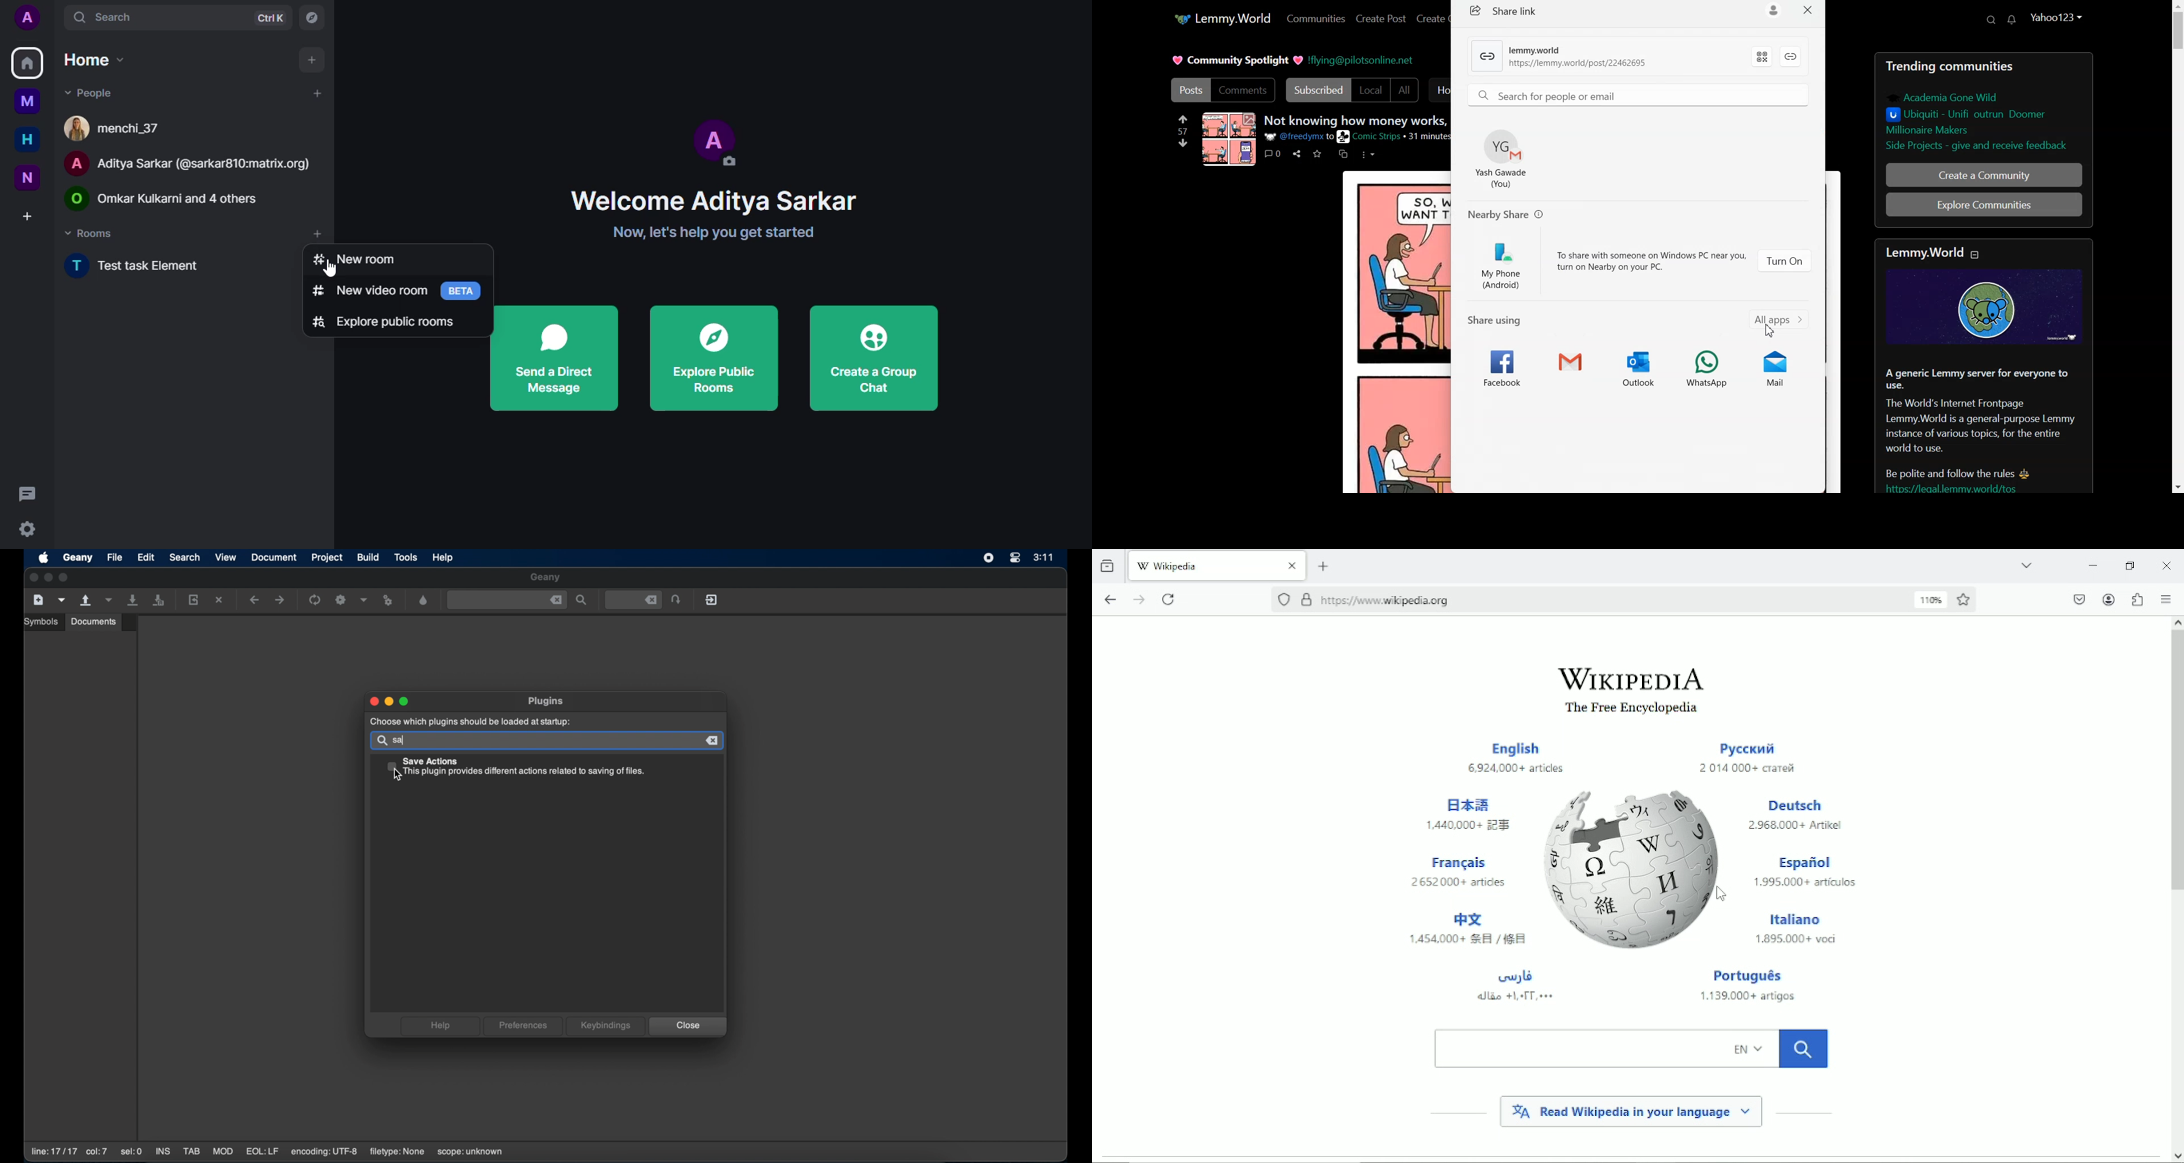 The width and height of the screenshot is (2184, 1176). Describe the element at coordinates (1631, 1048) in the screenshot. I see `search` at that location.